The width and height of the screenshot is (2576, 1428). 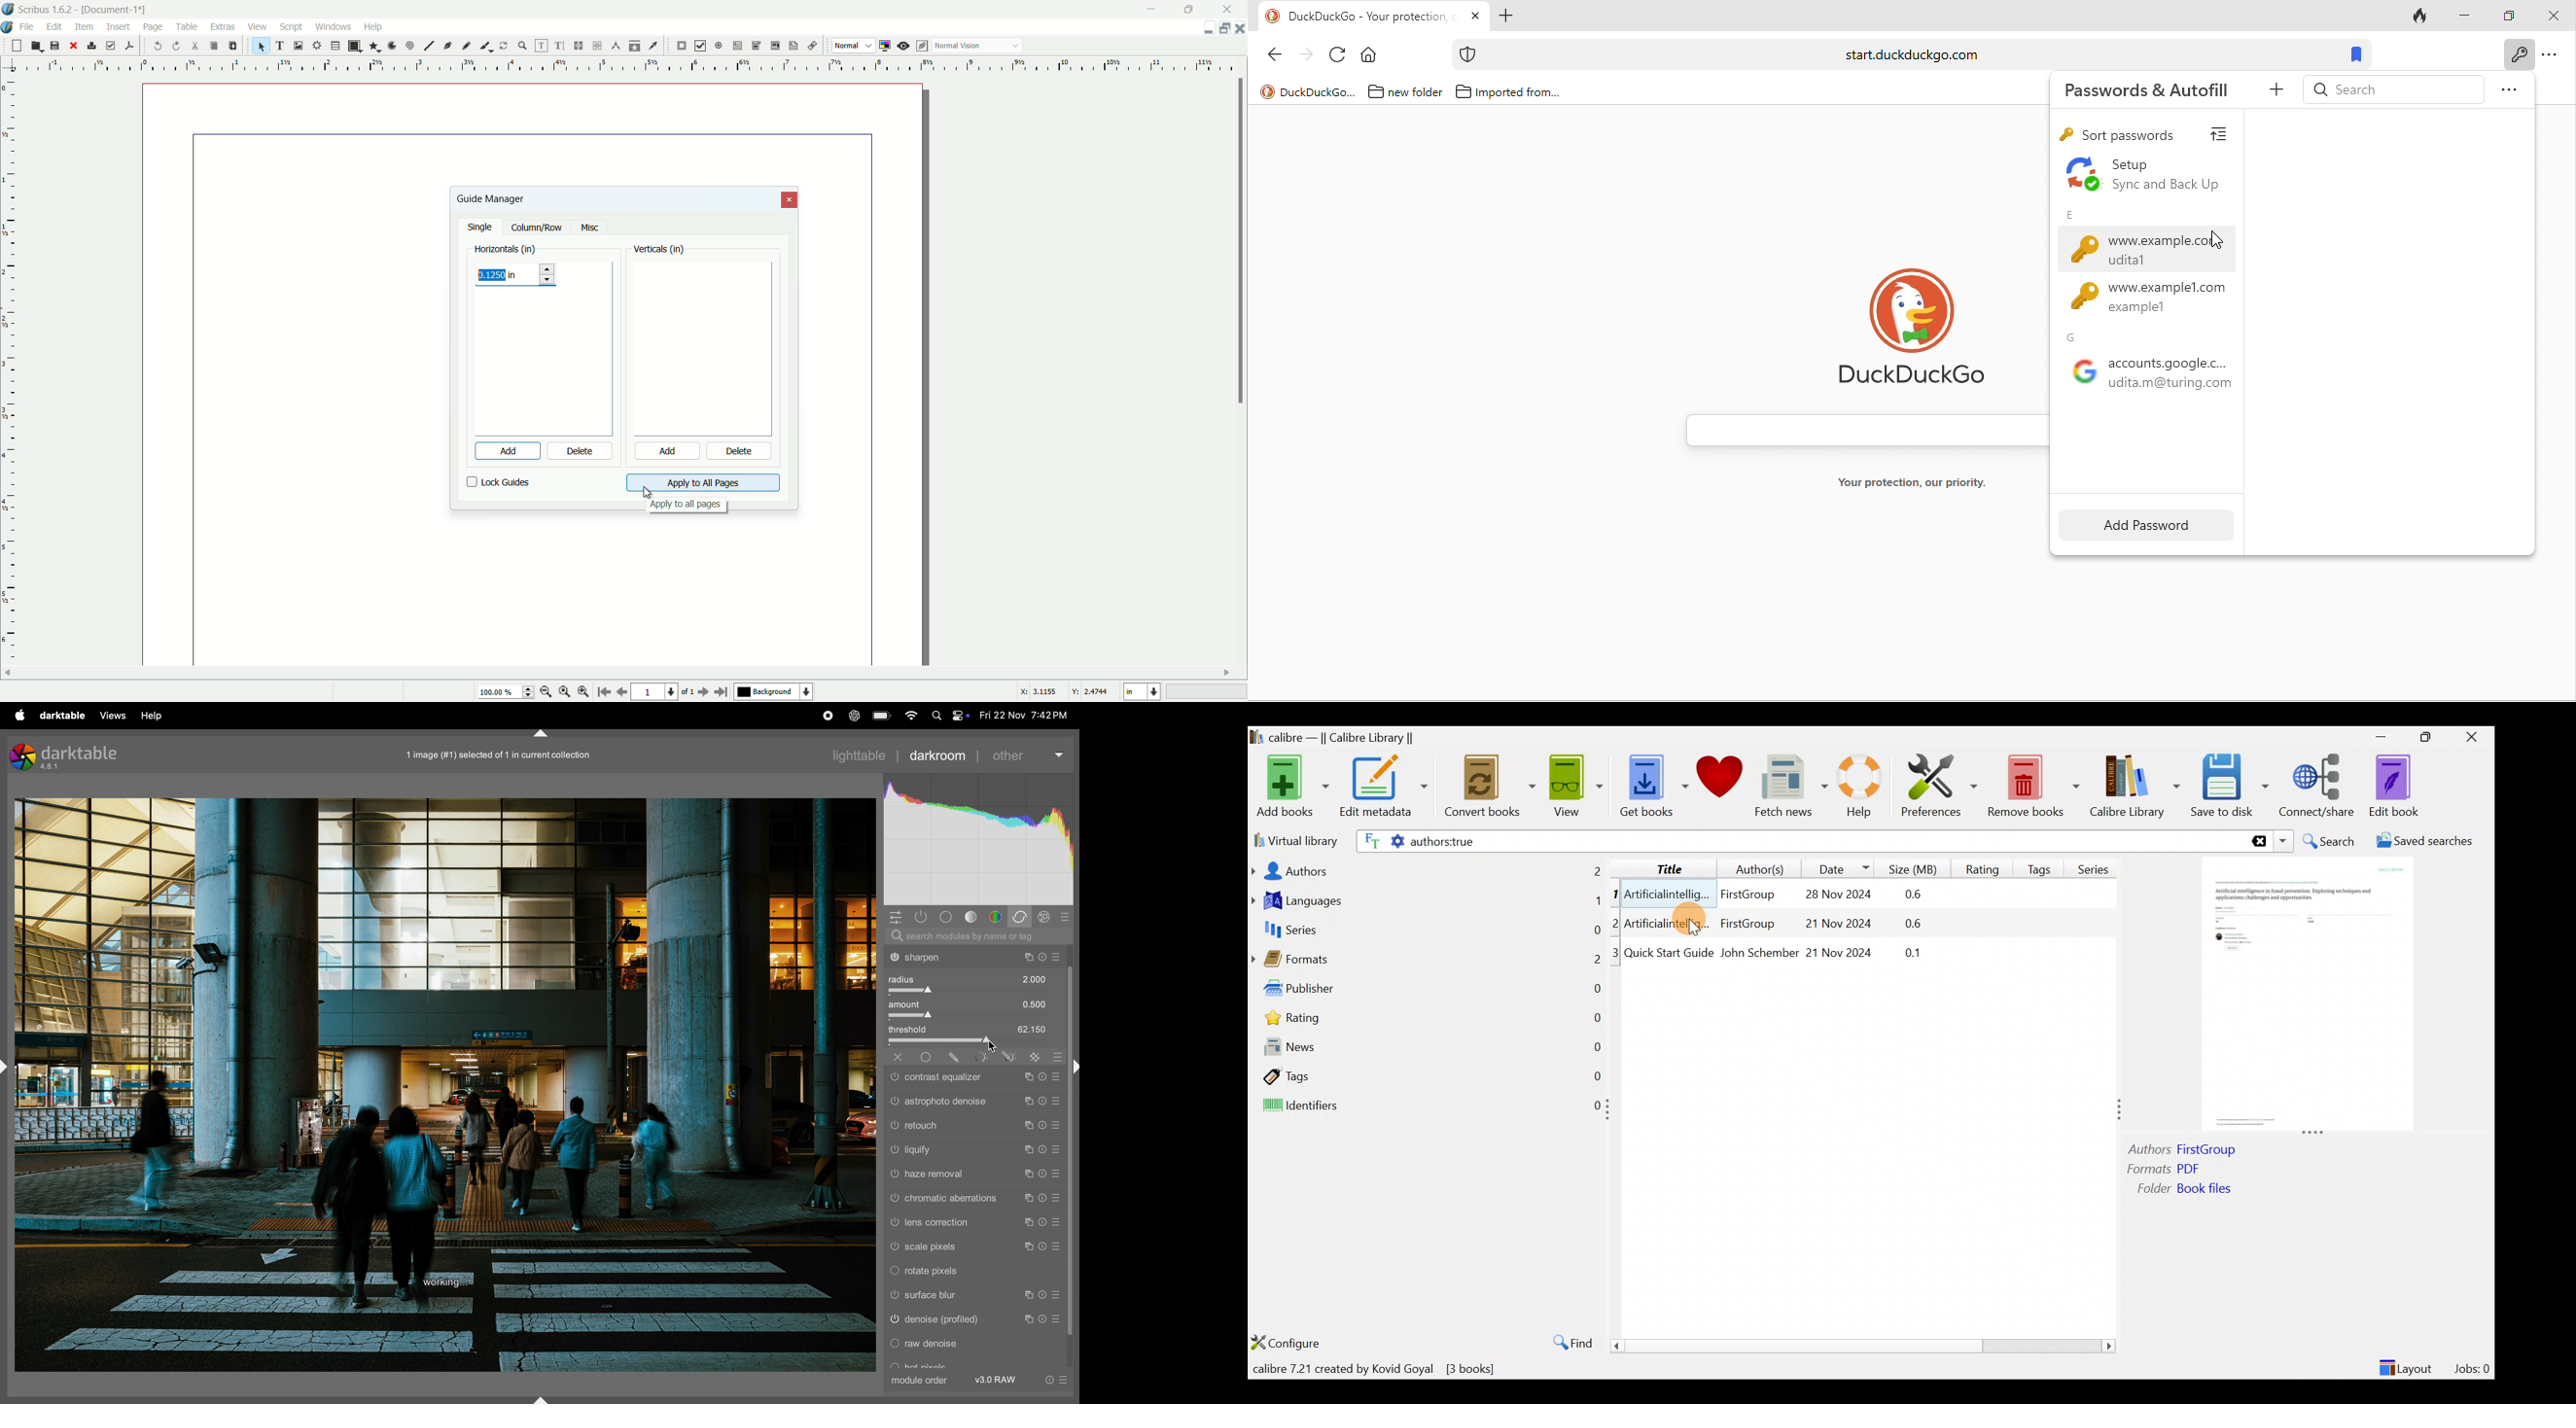 I want to click on paste, so click(x=232, y=46).